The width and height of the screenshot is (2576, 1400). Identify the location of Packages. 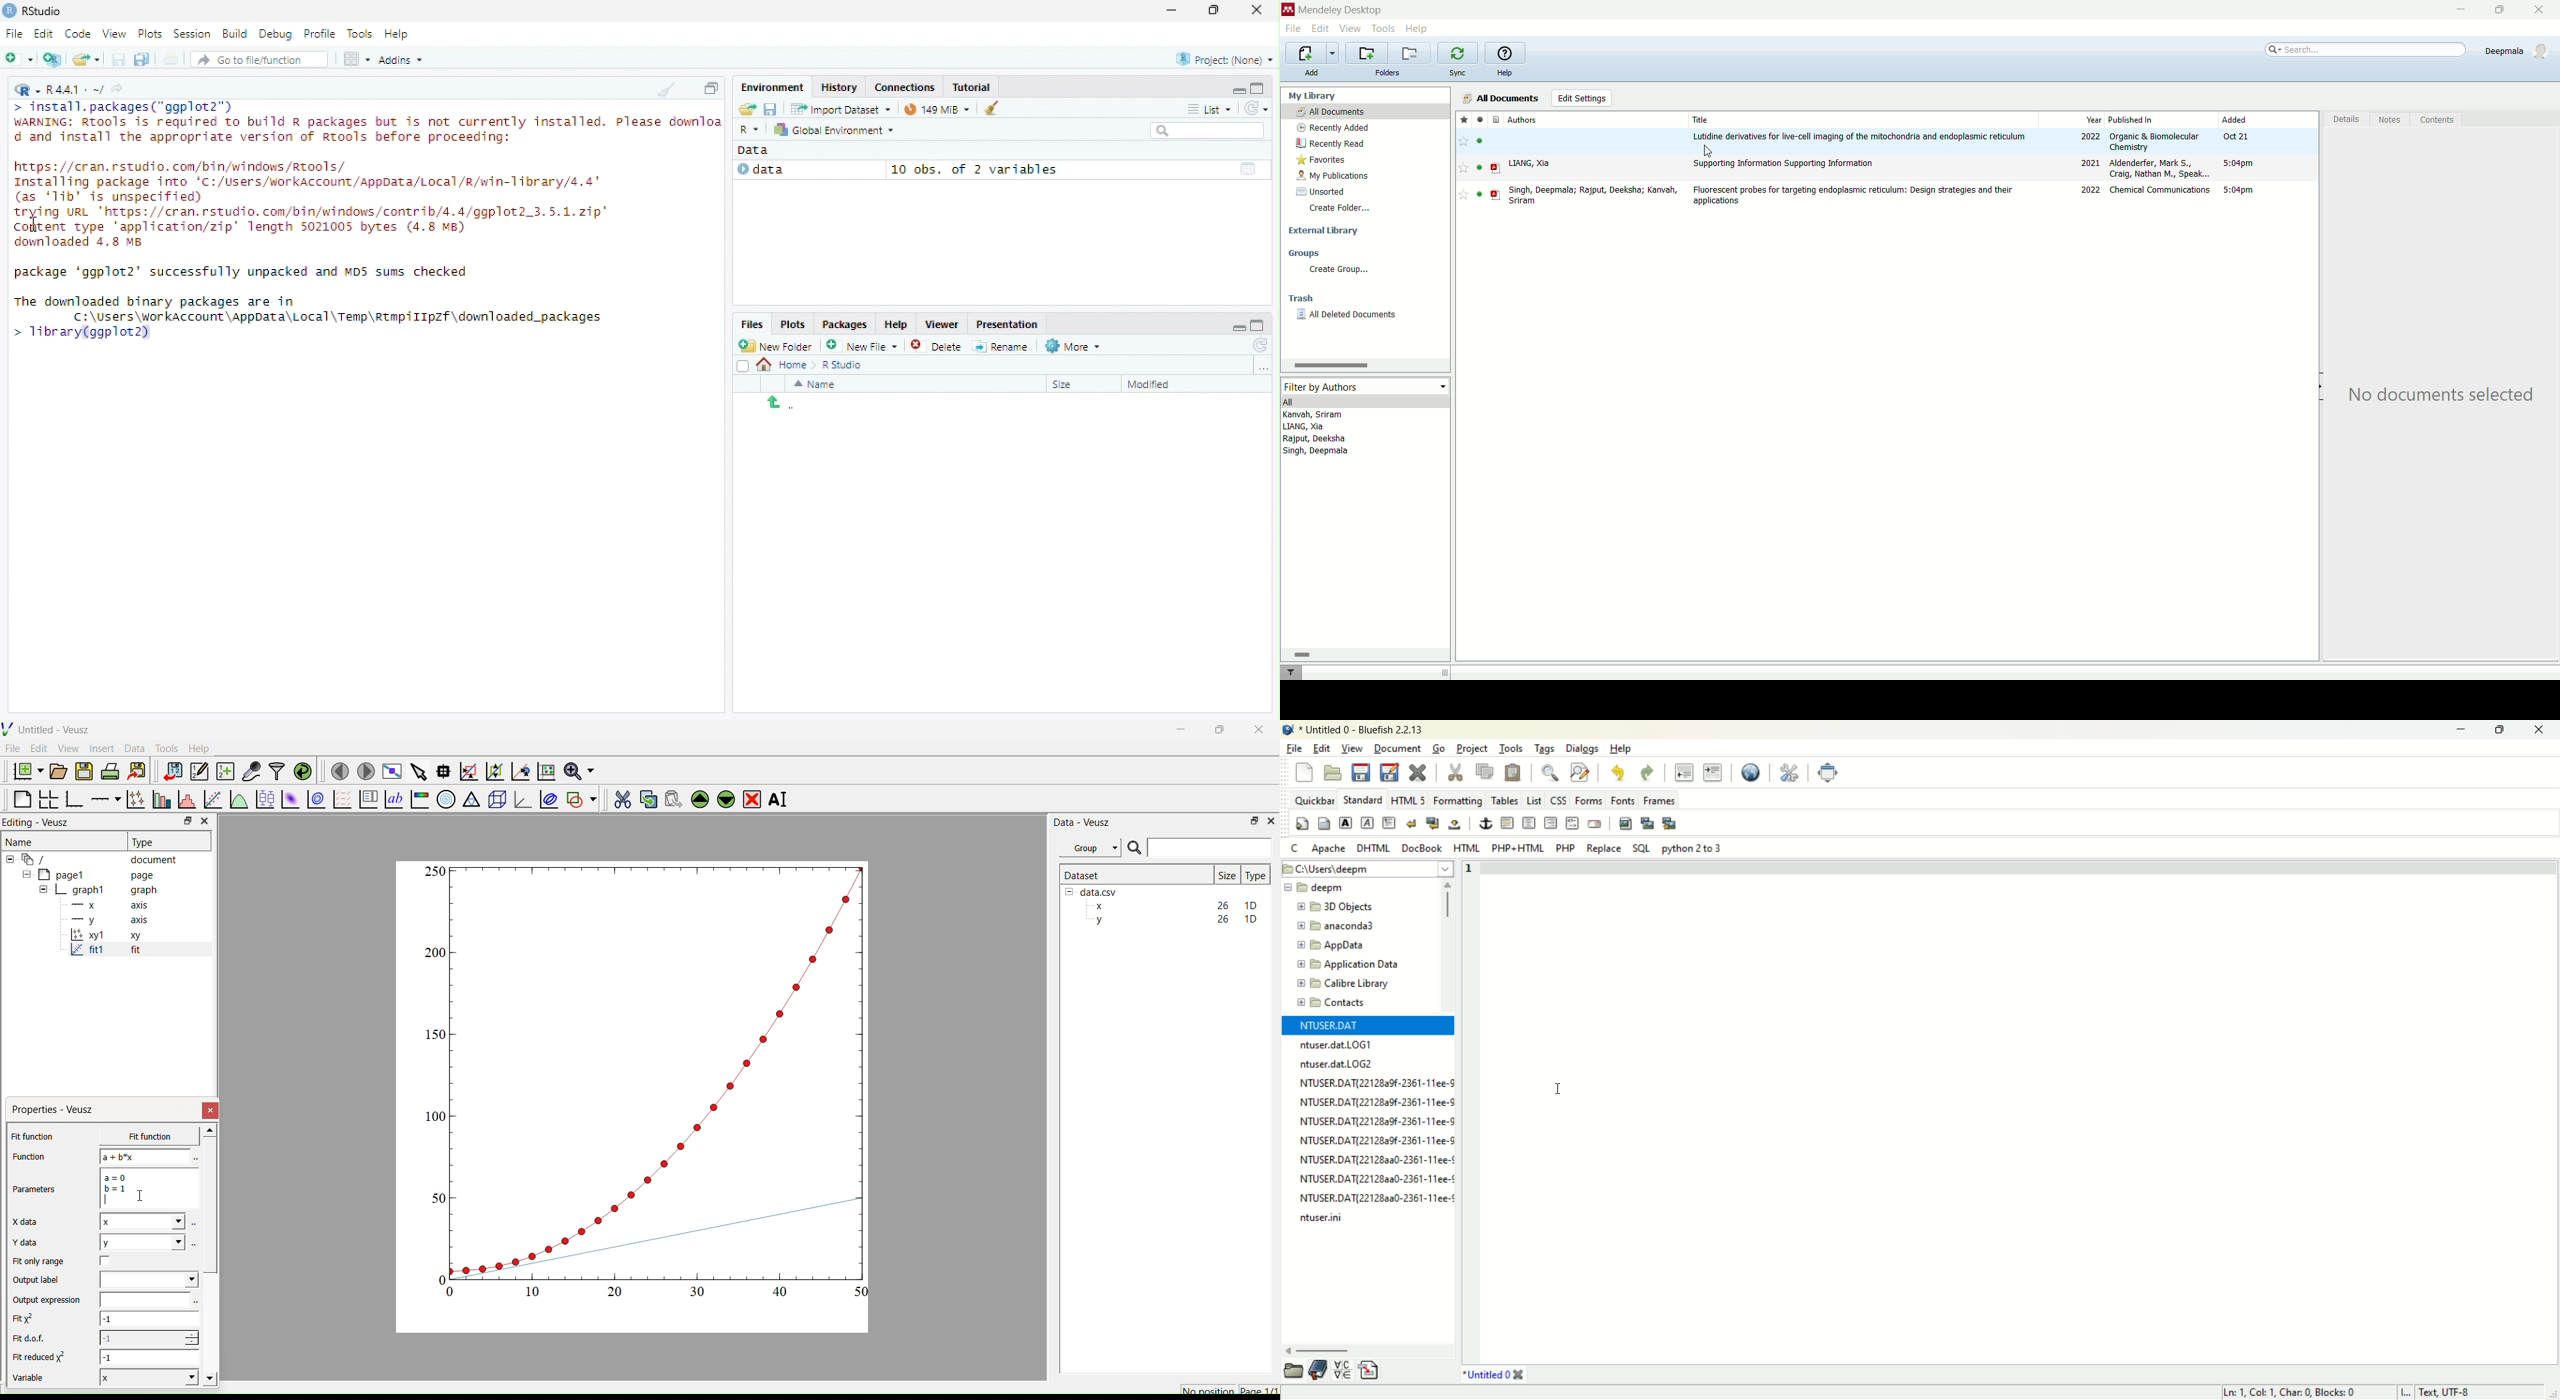
(845, 324).